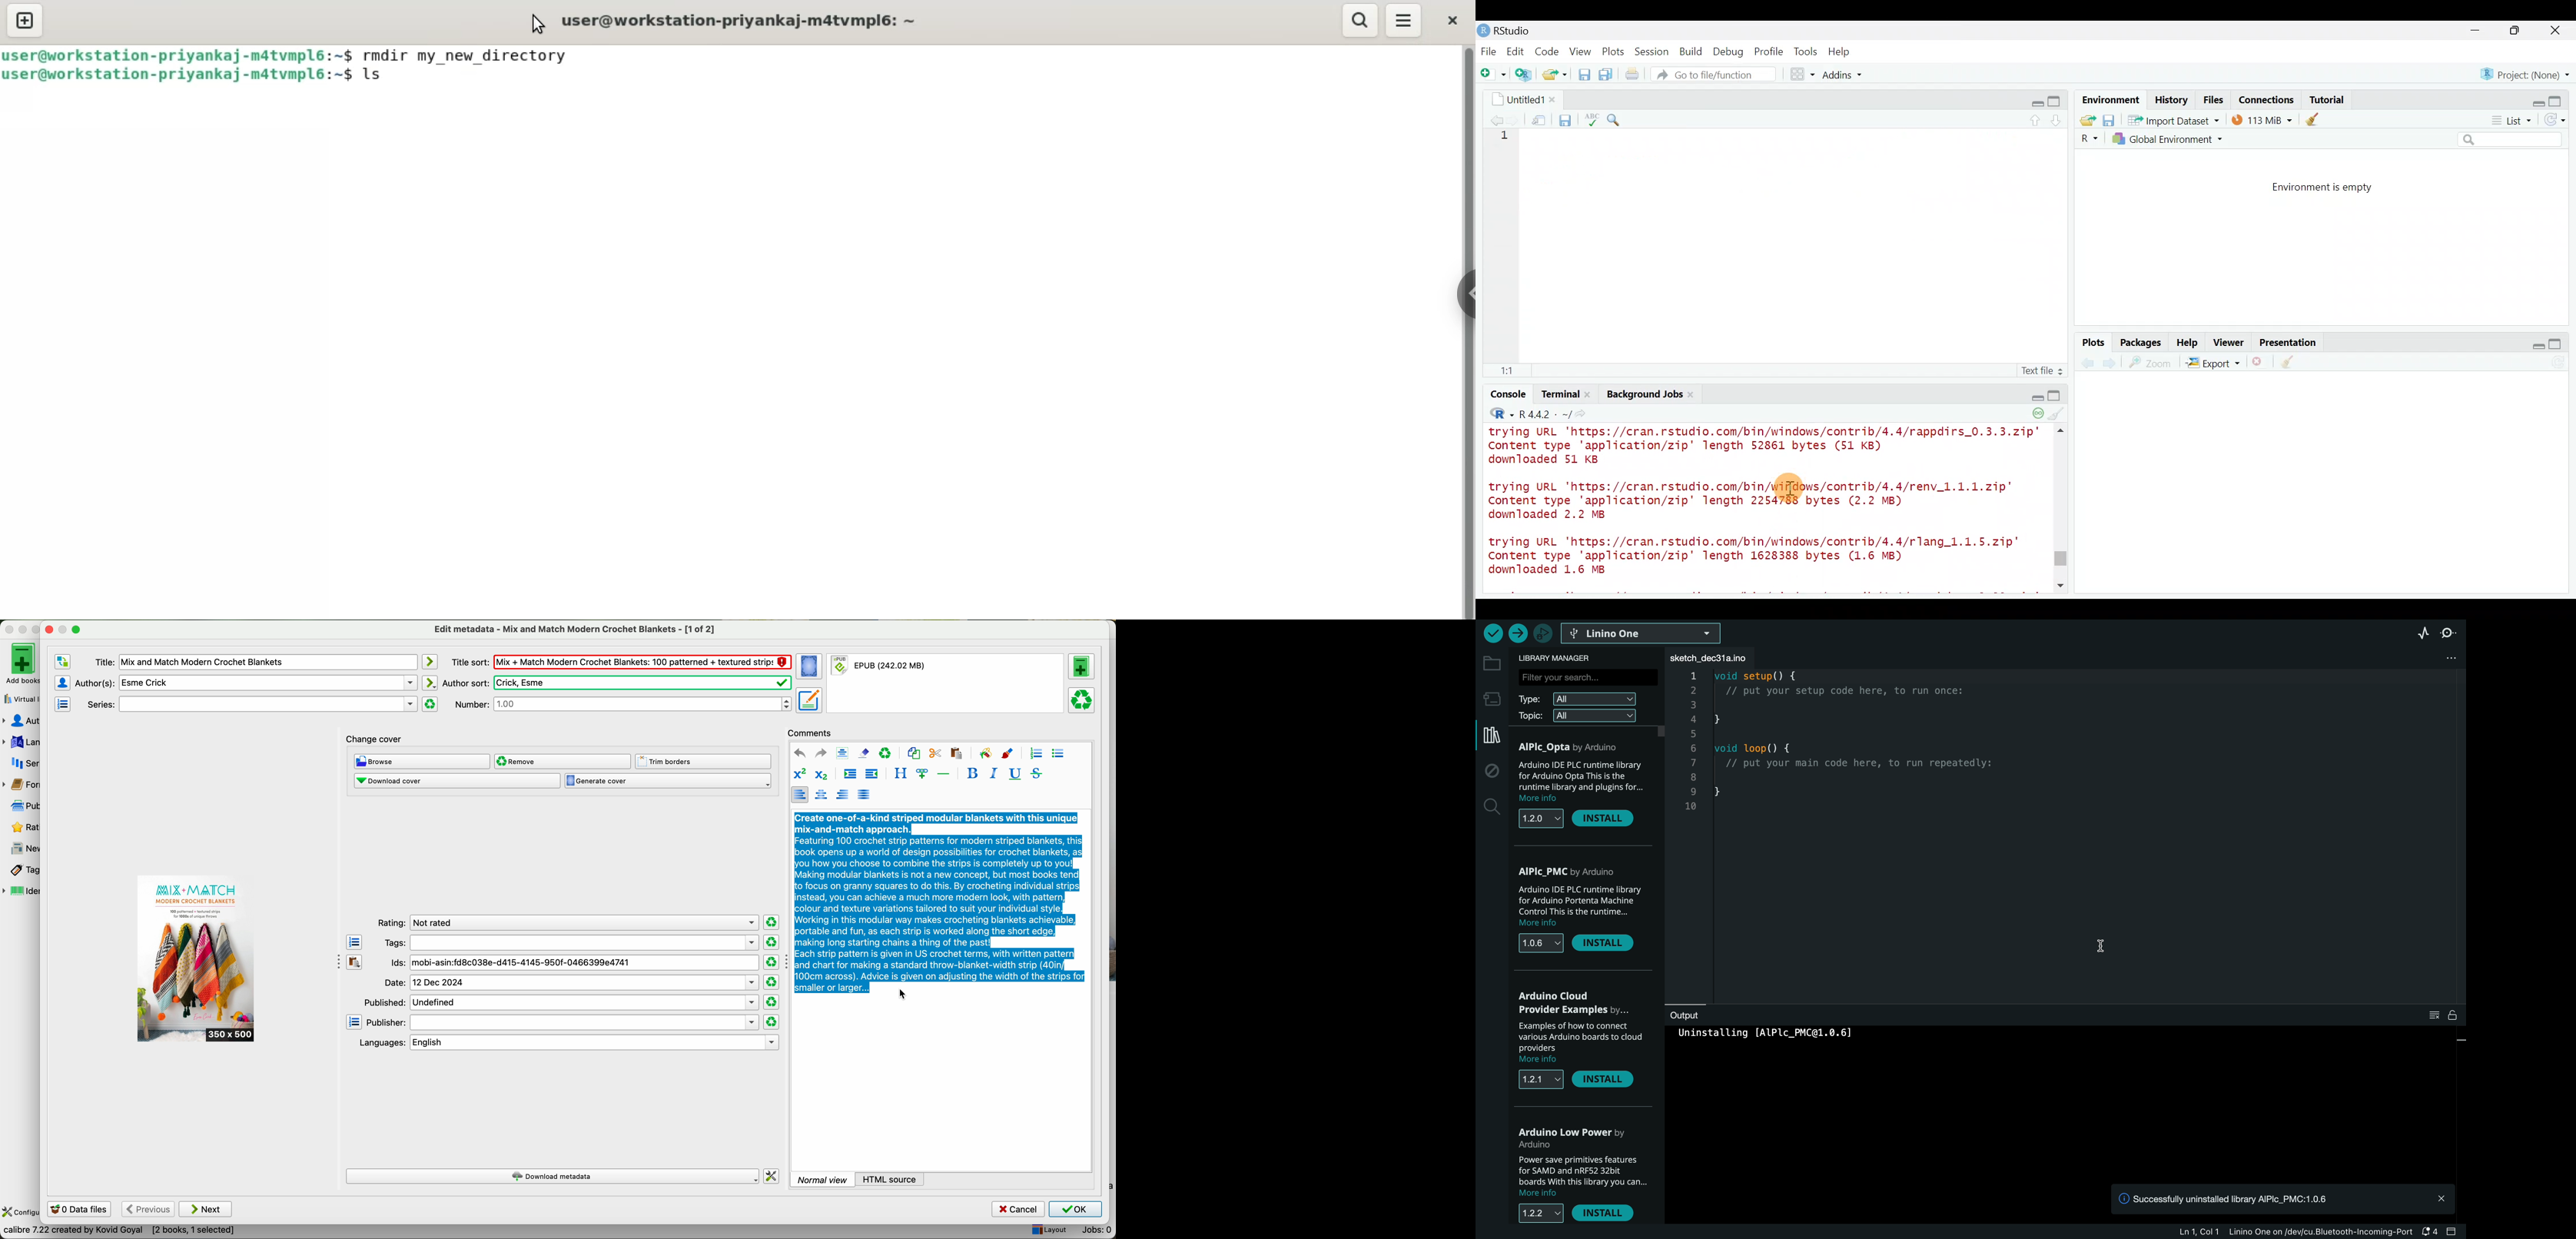 This screenshot has height=1260, width=2576. I want to click on R 4.4.2, so click(1544, 414).